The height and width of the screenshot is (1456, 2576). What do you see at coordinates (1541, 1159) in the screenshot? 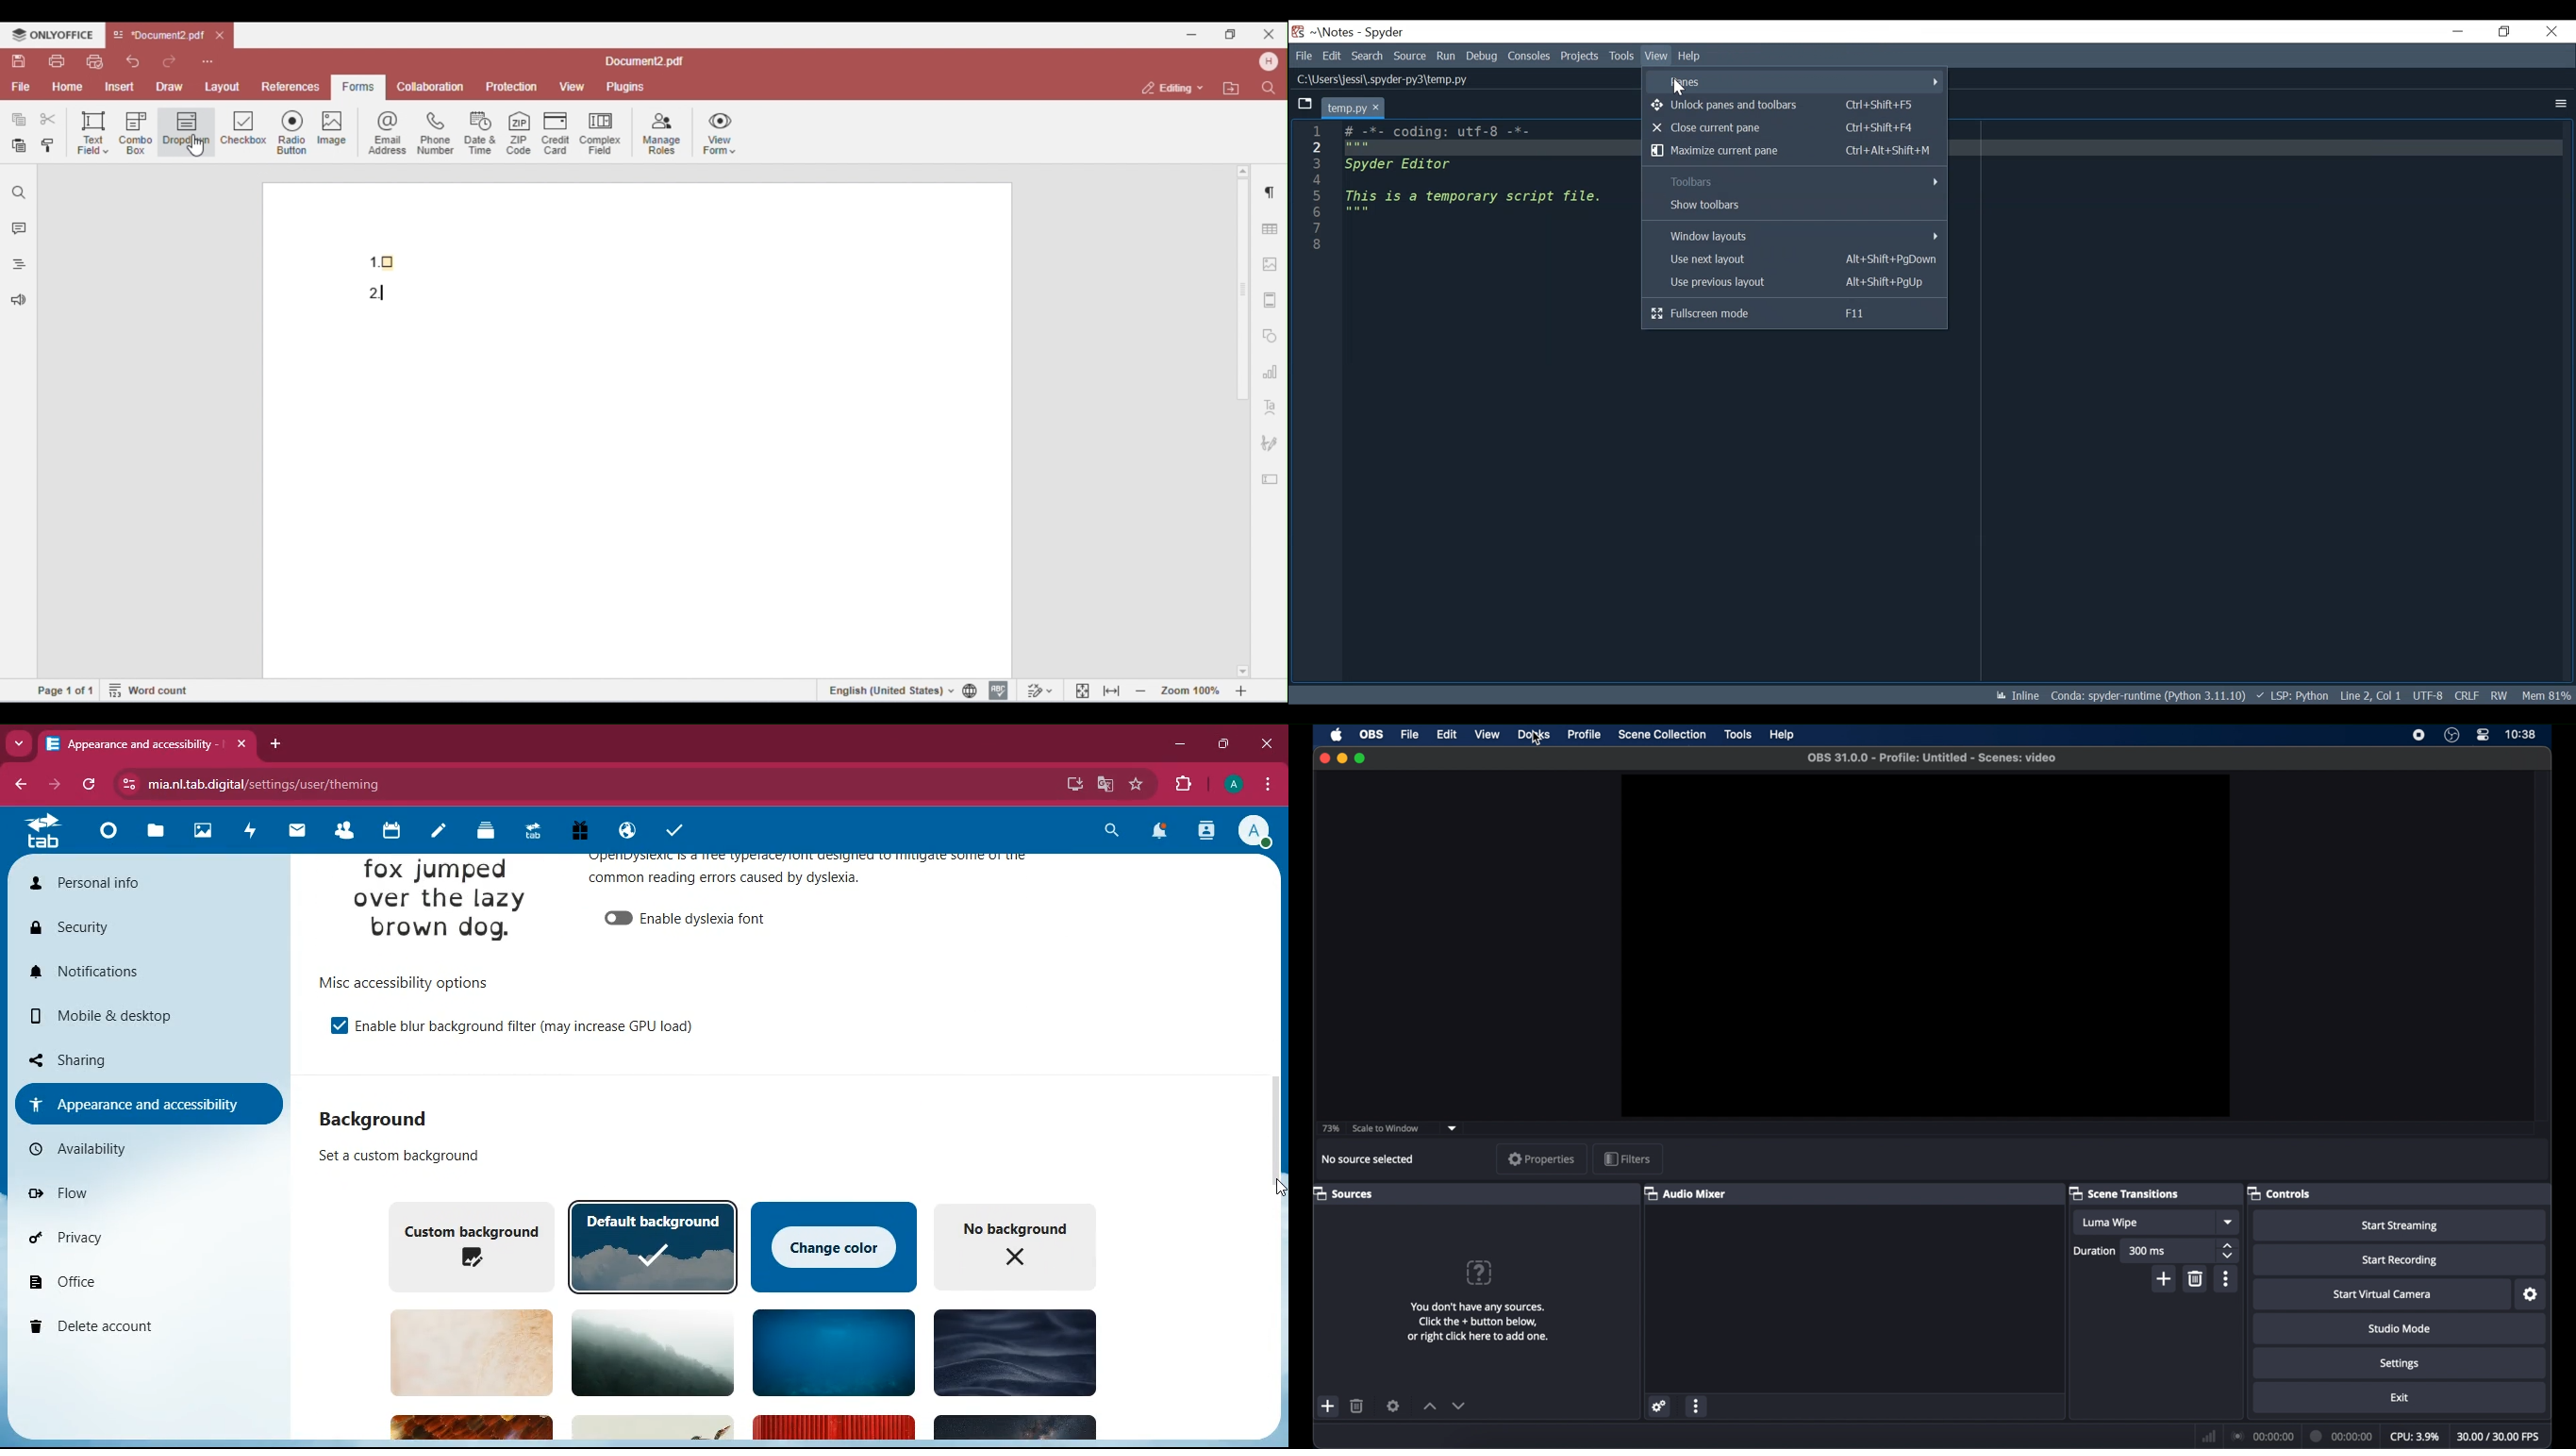
I see `properties` at bounding box center [1541, 1159].